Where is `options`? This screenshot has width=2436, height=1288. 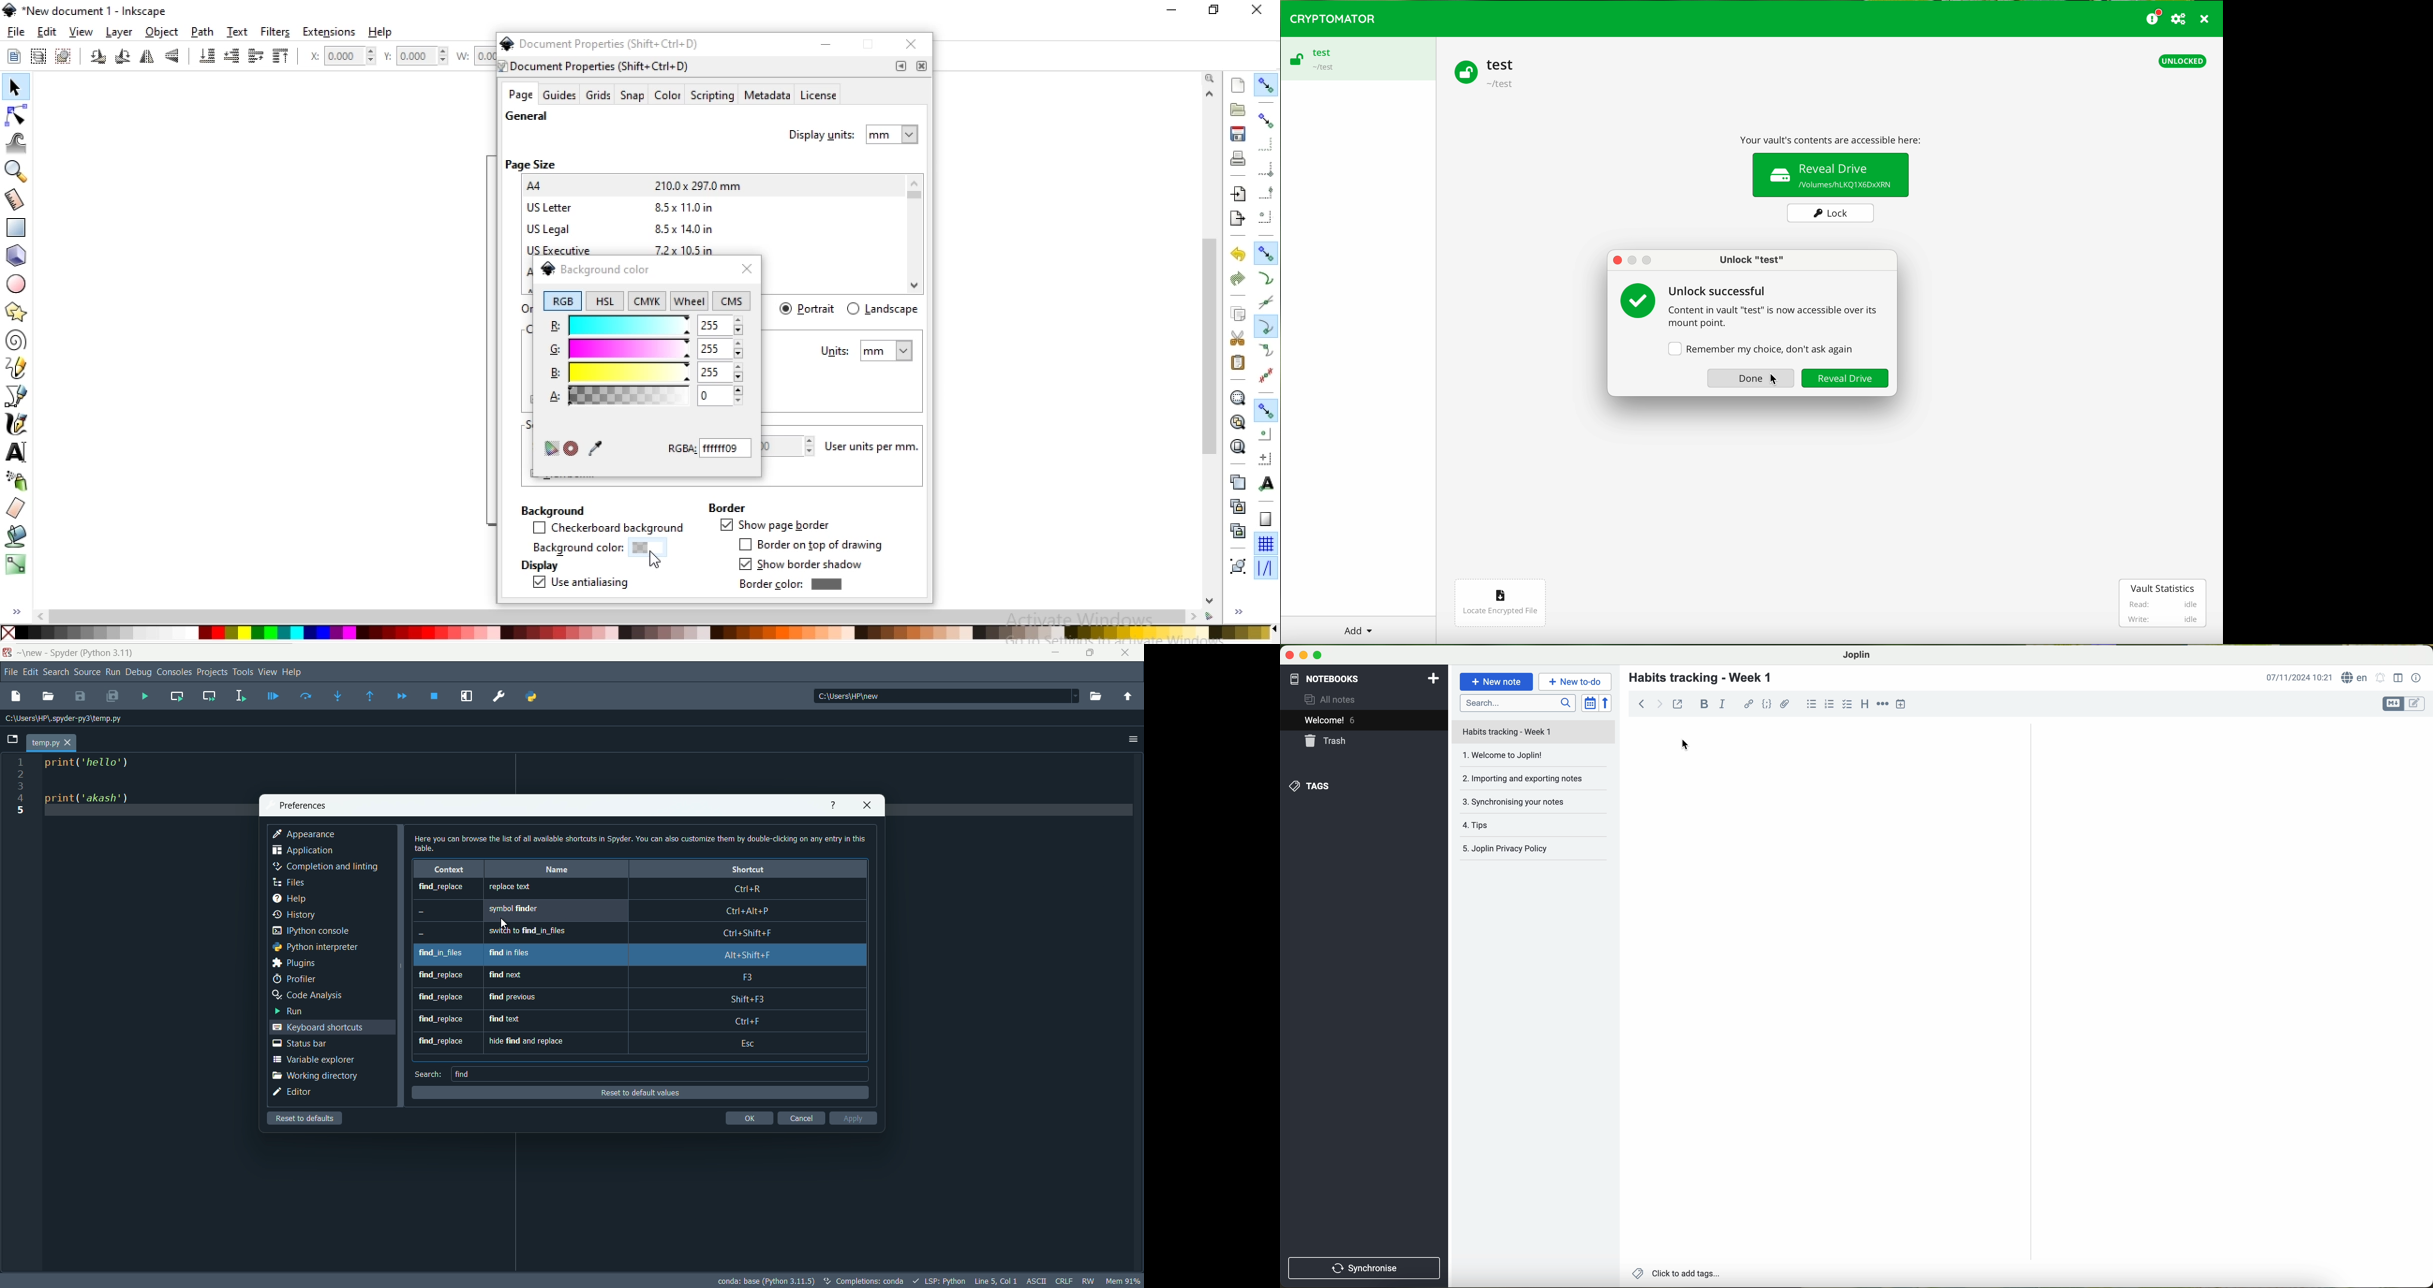 options is located at coordinates (1132, 738).